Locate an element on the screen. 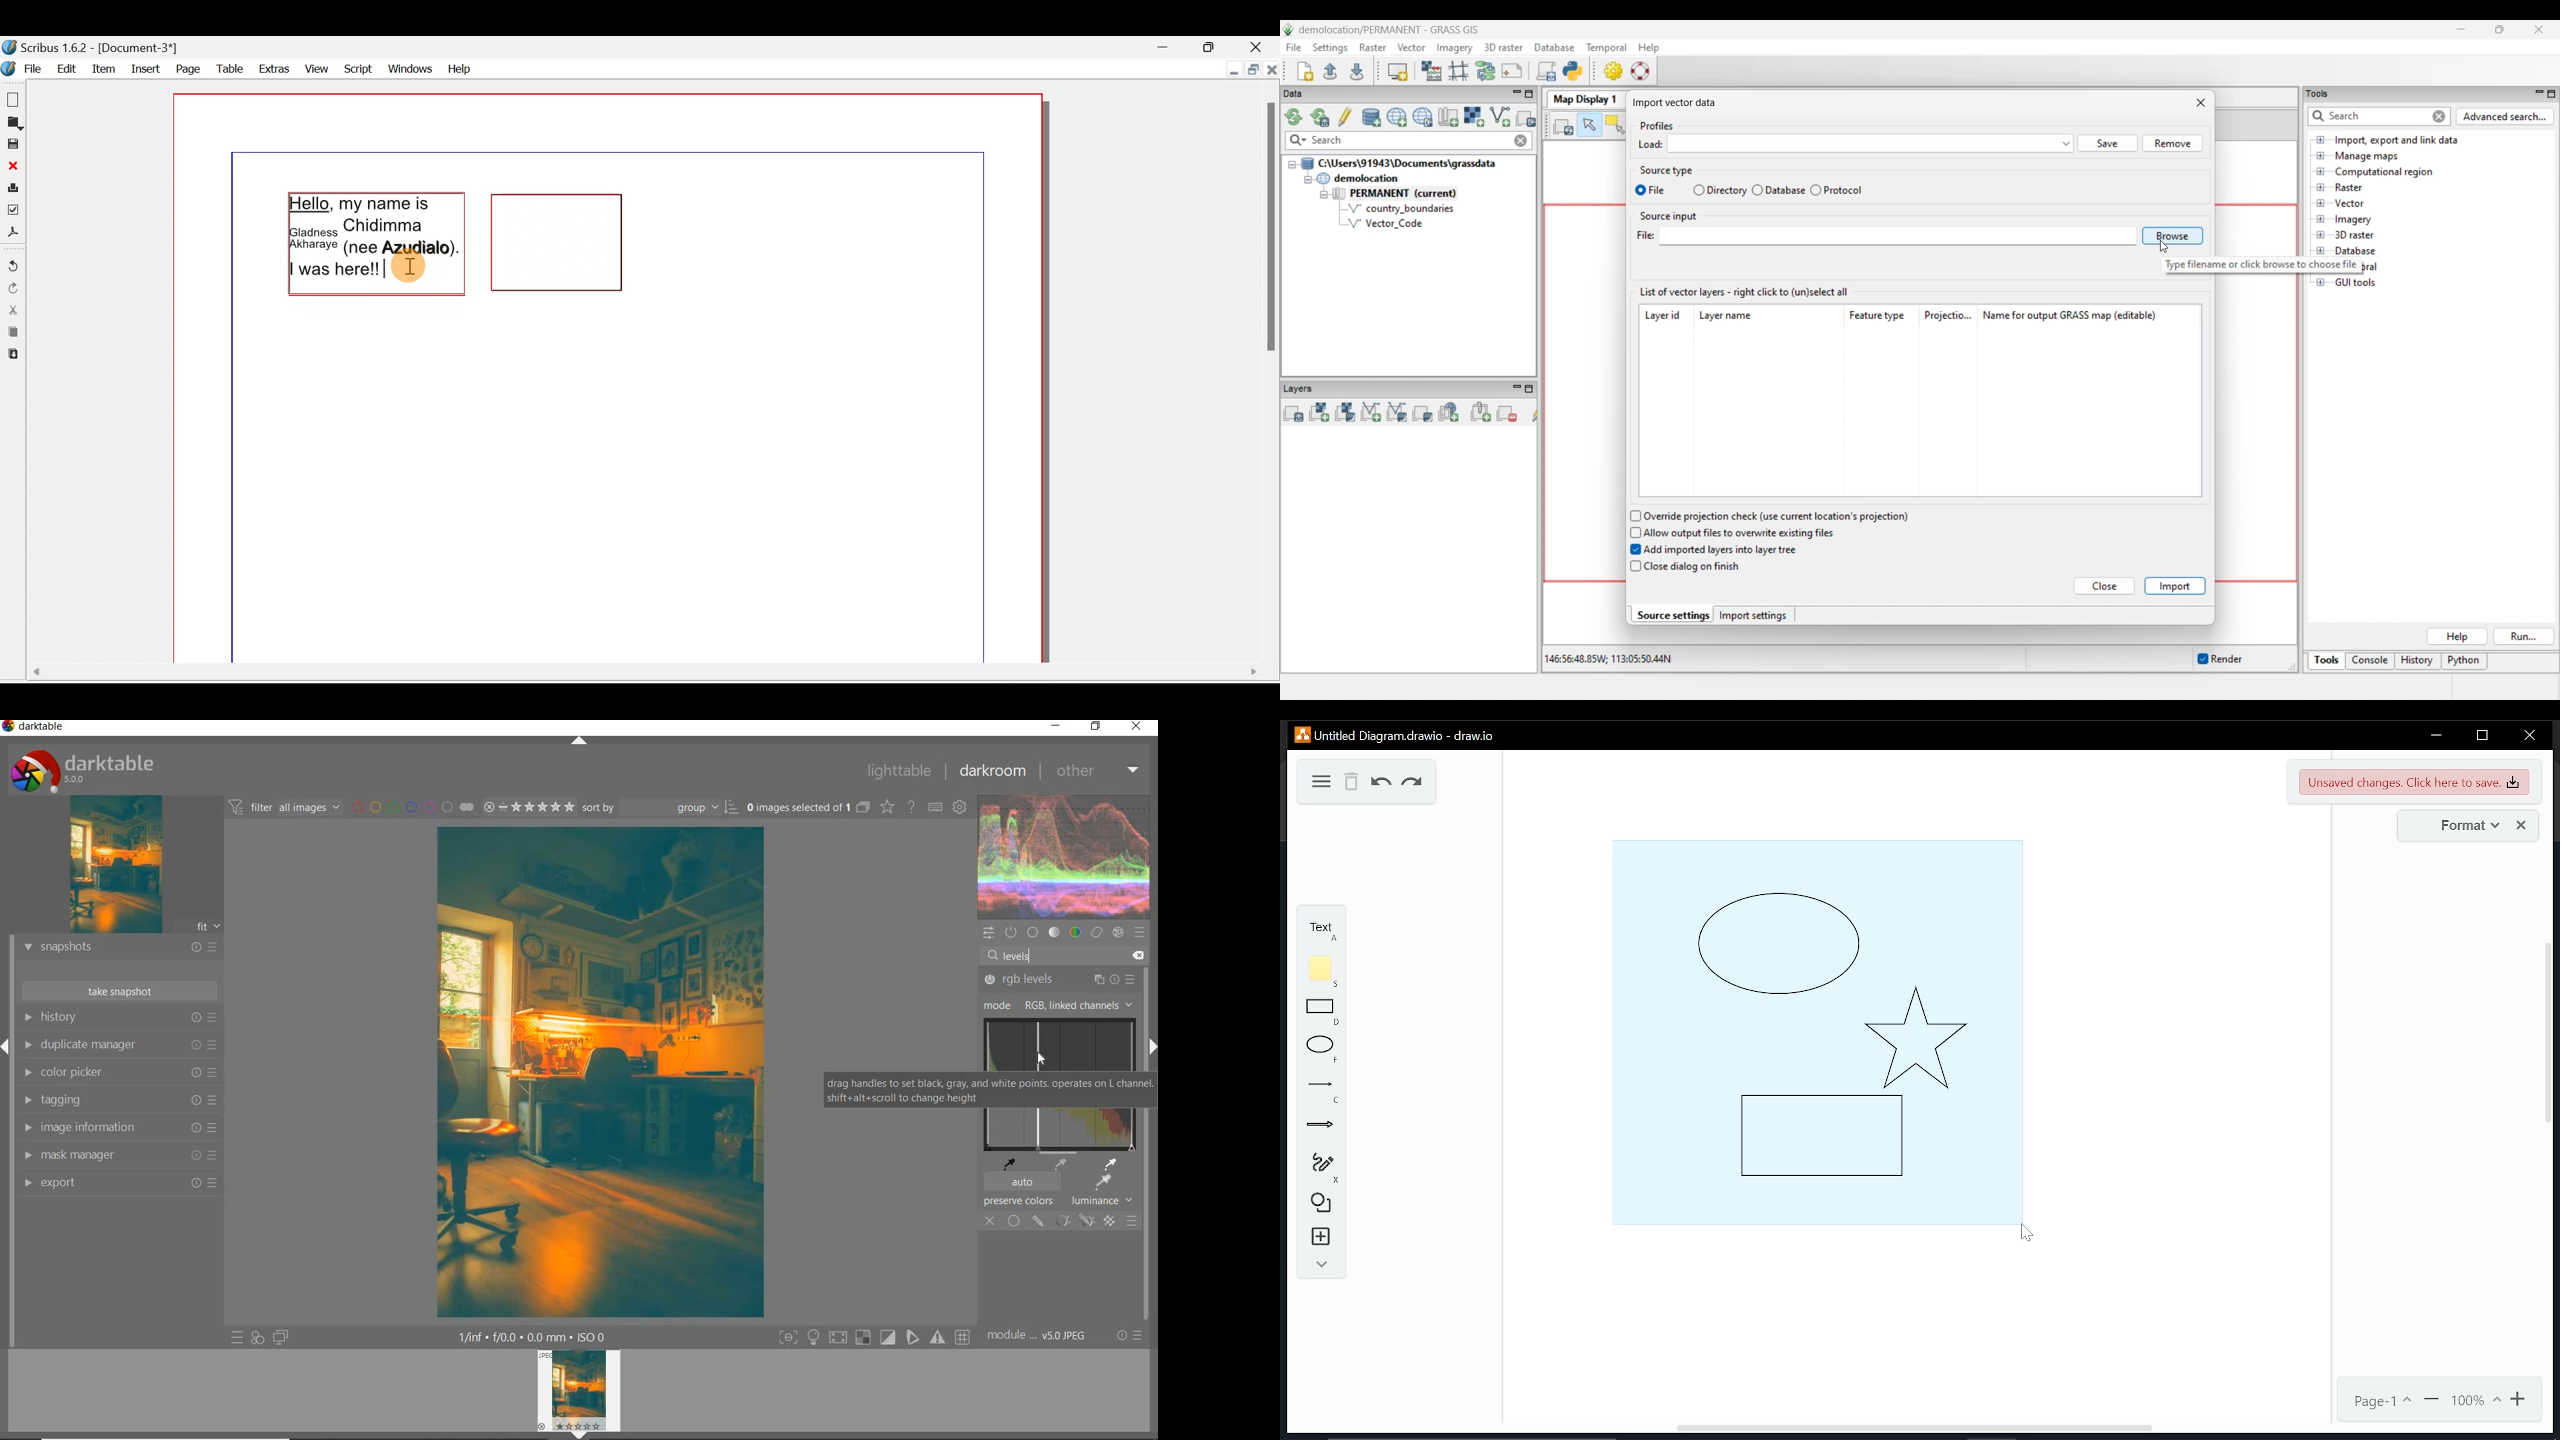 Image resolution: width=2576 pixels, height=1456 pixels. lunminance is located at coordinates (1106, 1201).